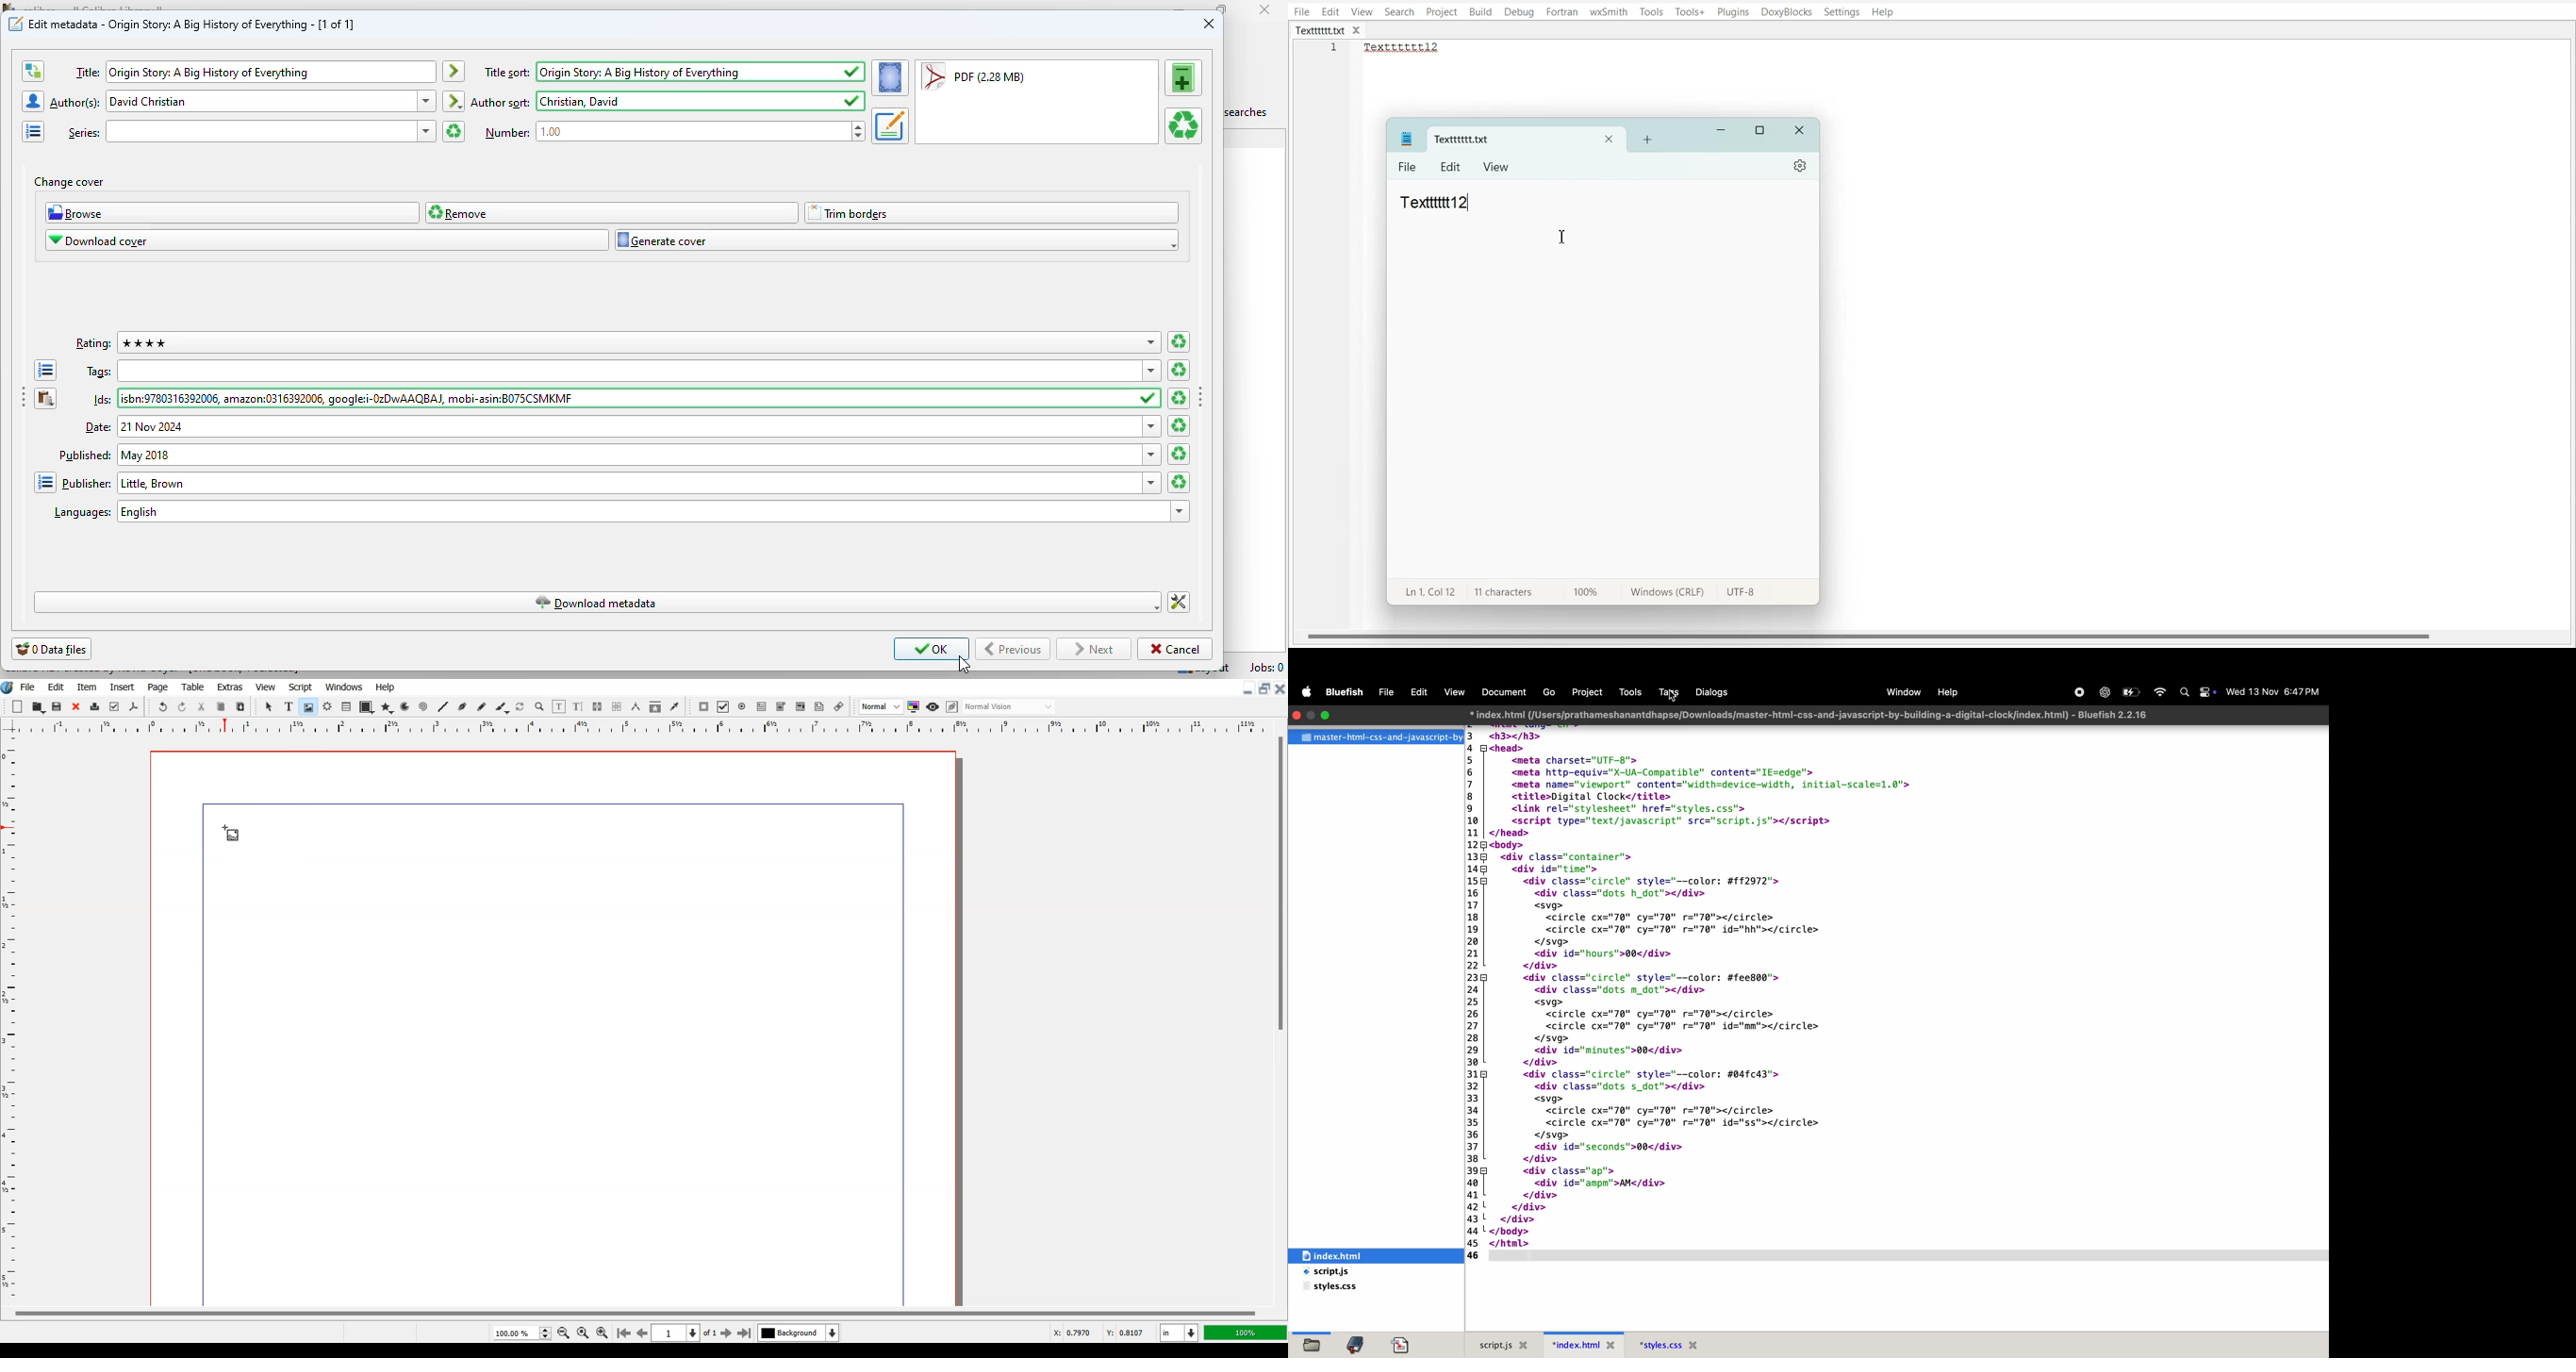  What do you see at coordinates (2133, 691) in the screenshot?
I see `Battery` at bounding box center [2133, 691].